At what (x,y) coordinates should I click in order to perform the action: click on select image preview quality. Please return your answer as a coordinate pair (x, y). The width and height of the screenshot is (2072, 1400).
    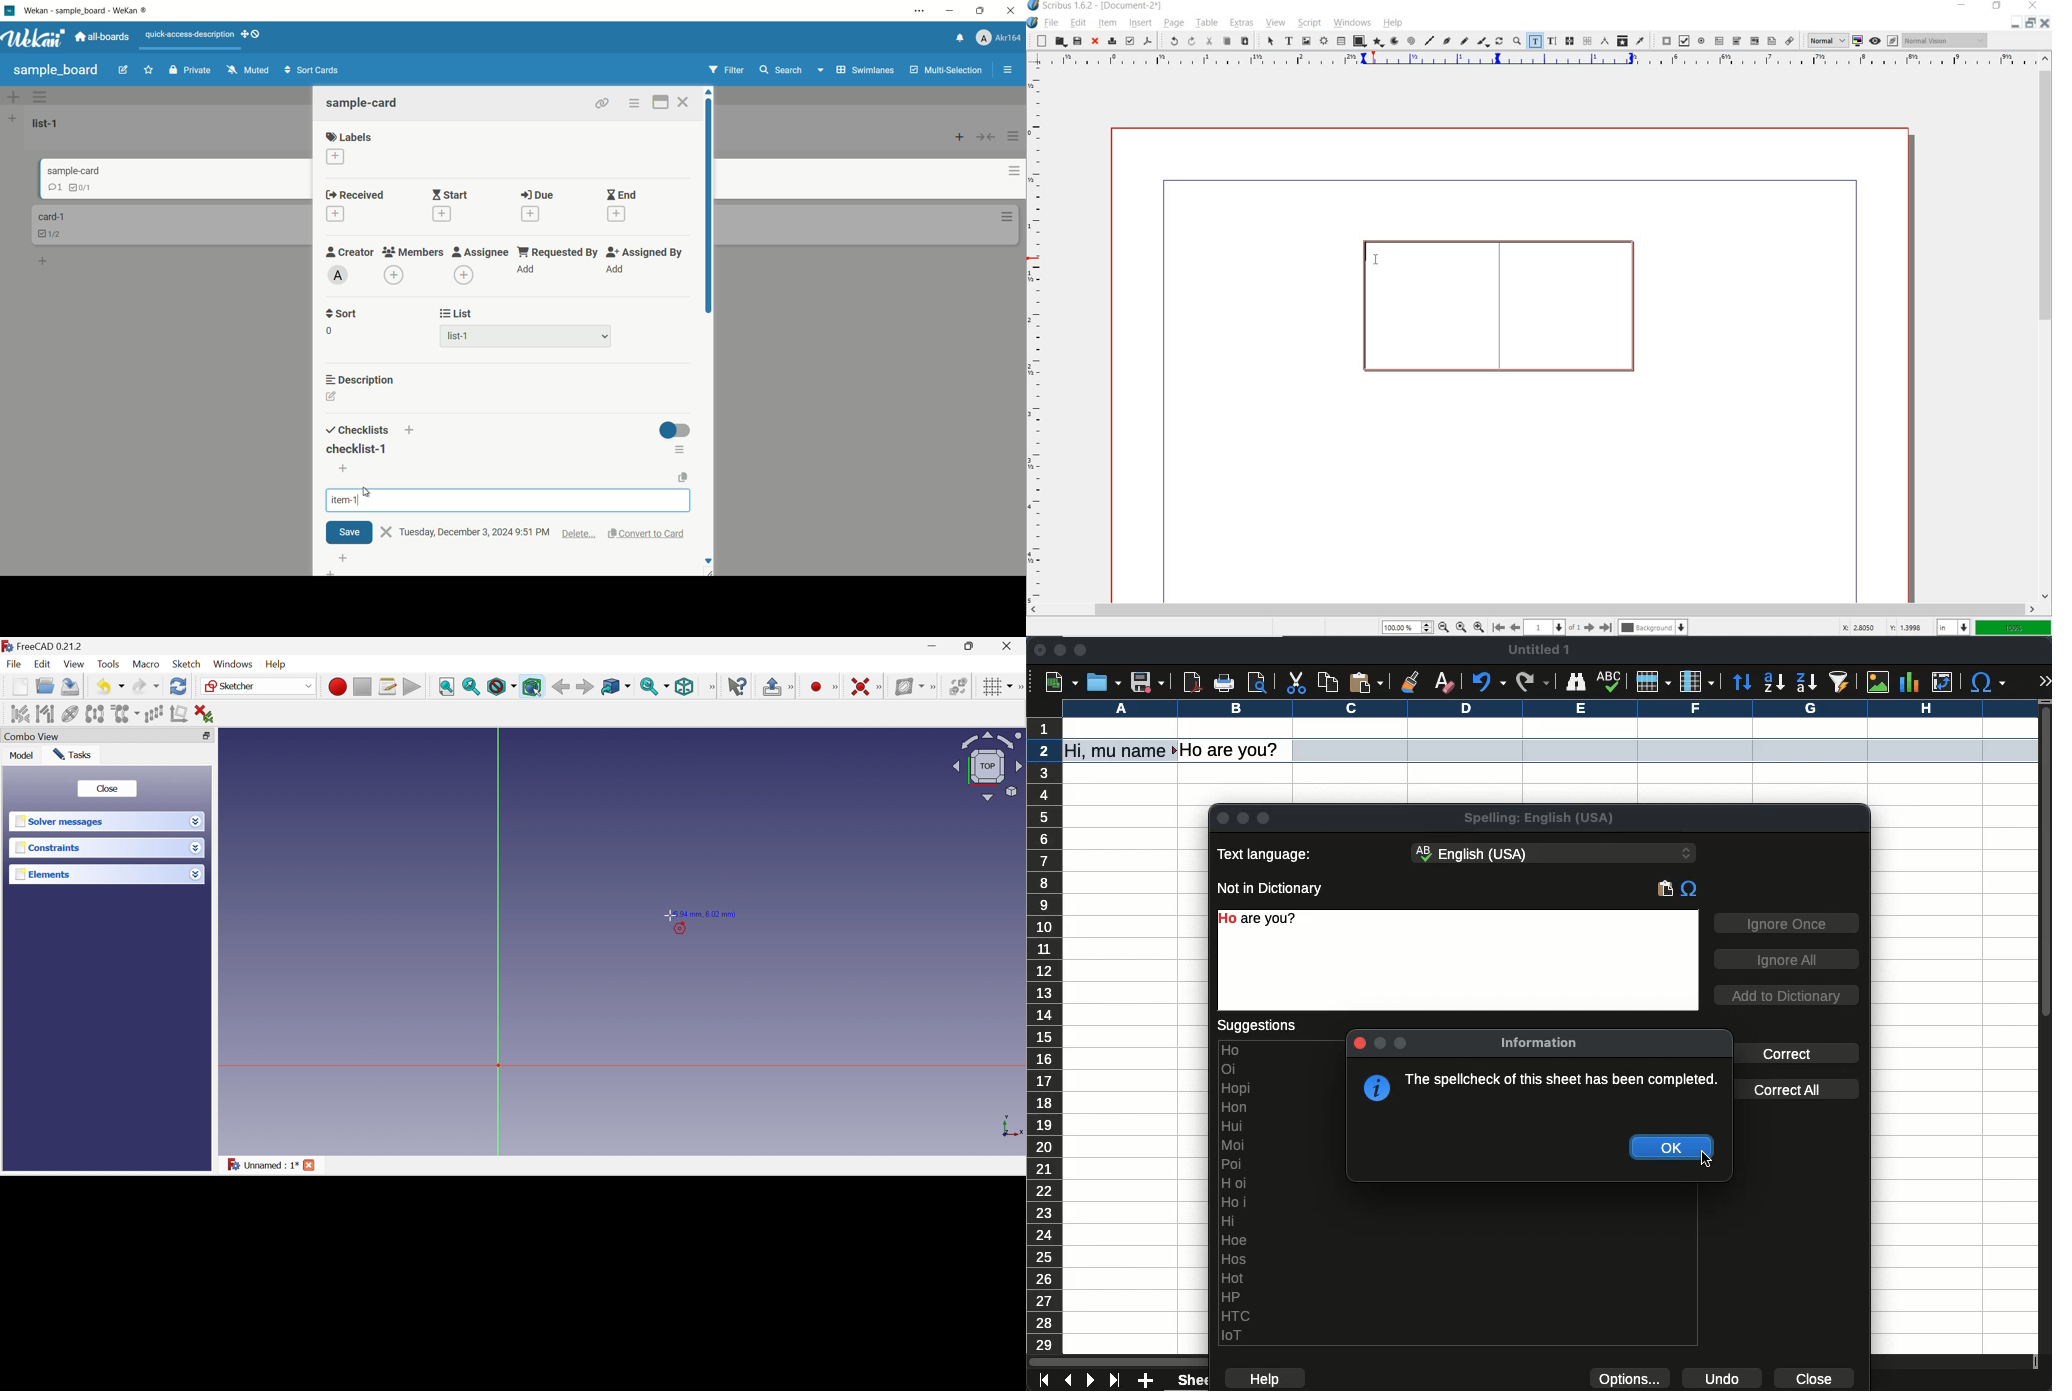
    Looking at the image, I should click on (1824, 40).